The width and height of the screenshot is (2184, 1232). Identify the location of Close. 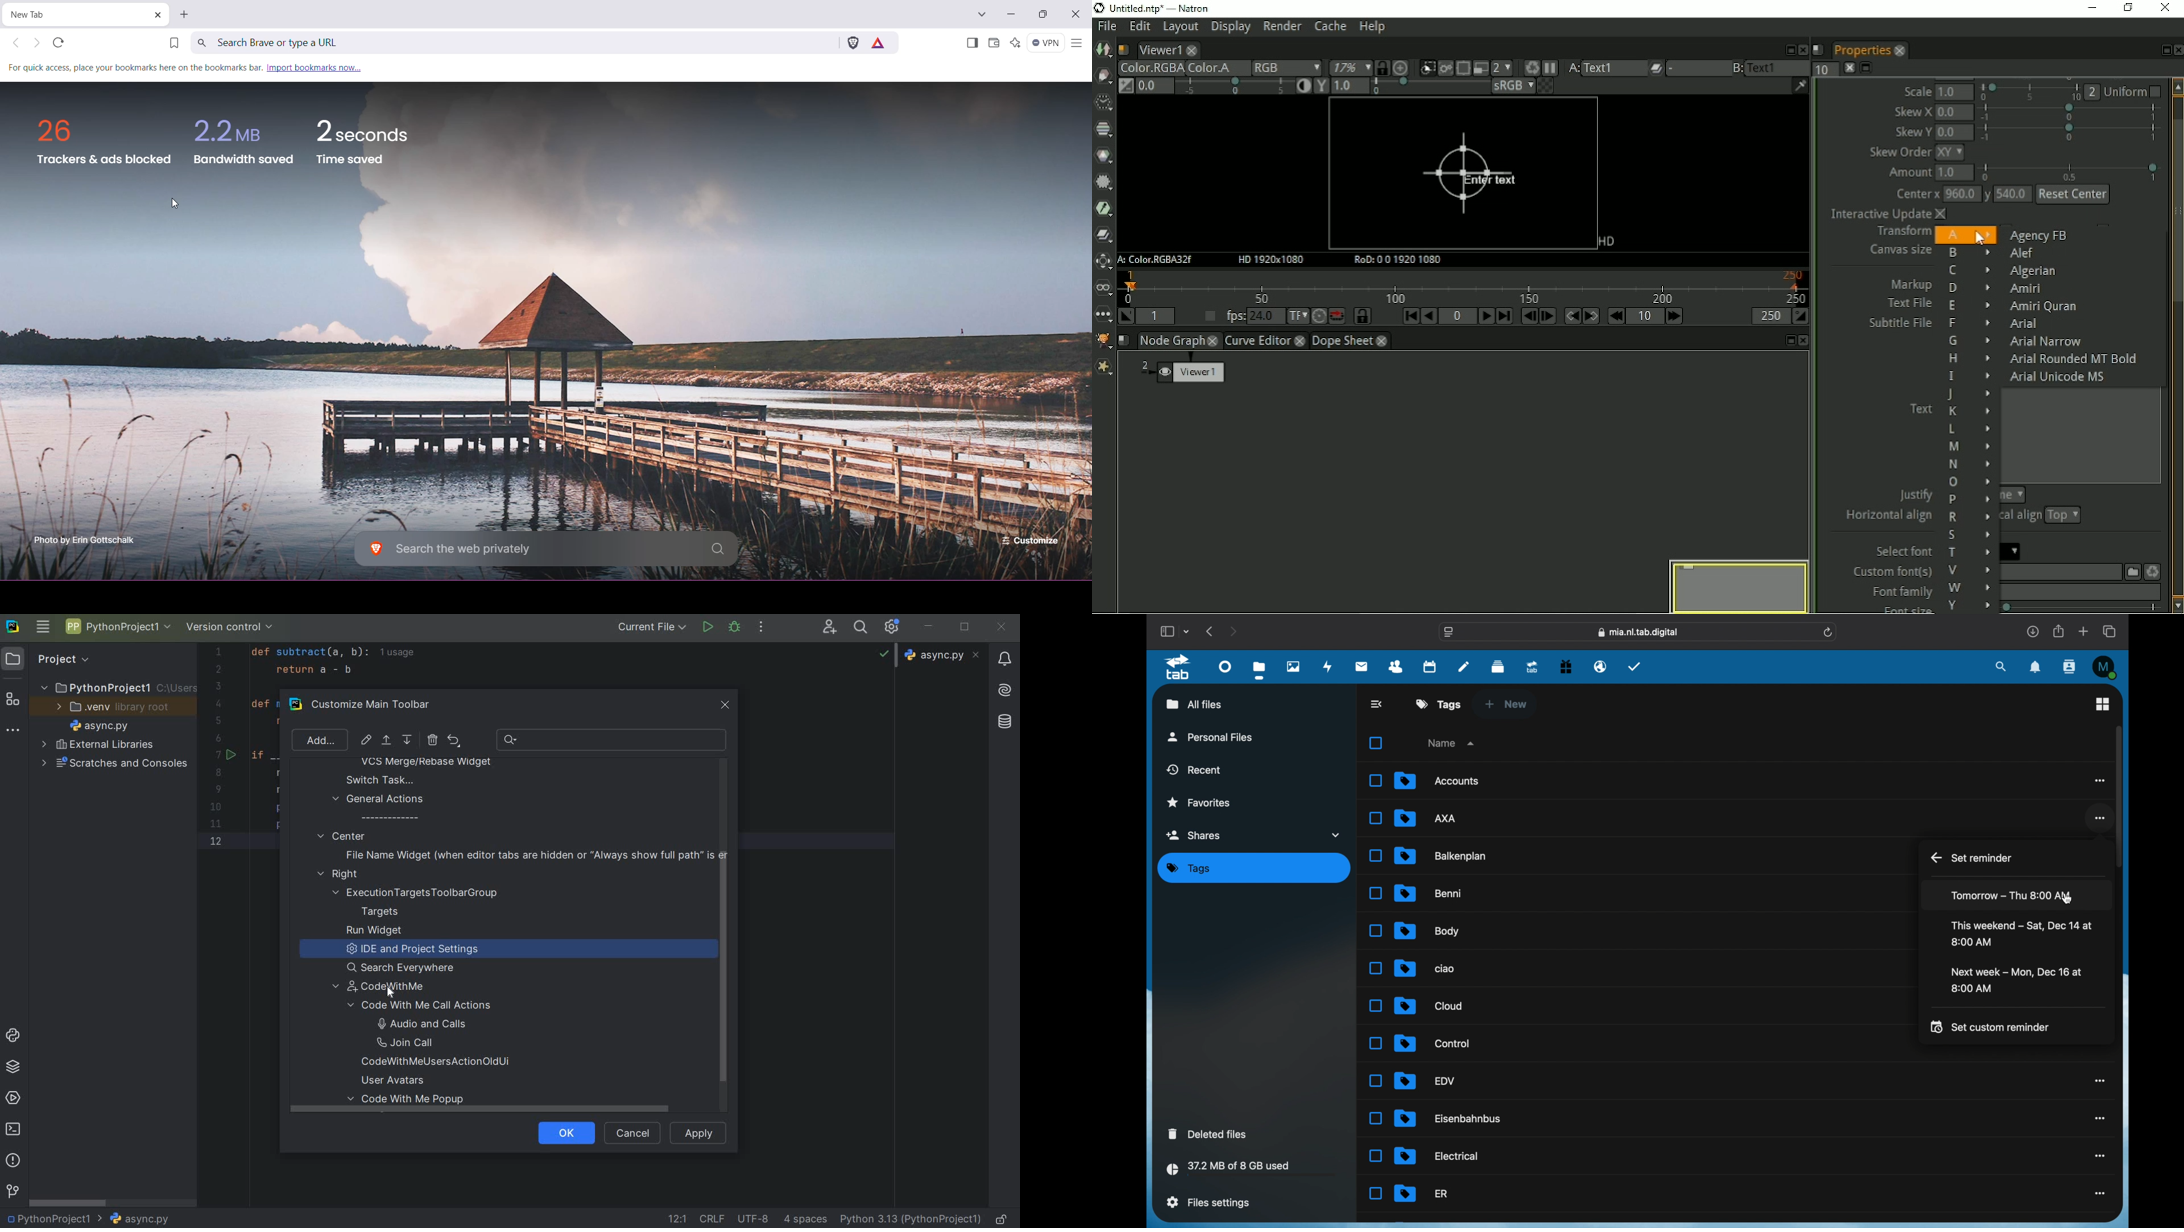
(1077, 14).